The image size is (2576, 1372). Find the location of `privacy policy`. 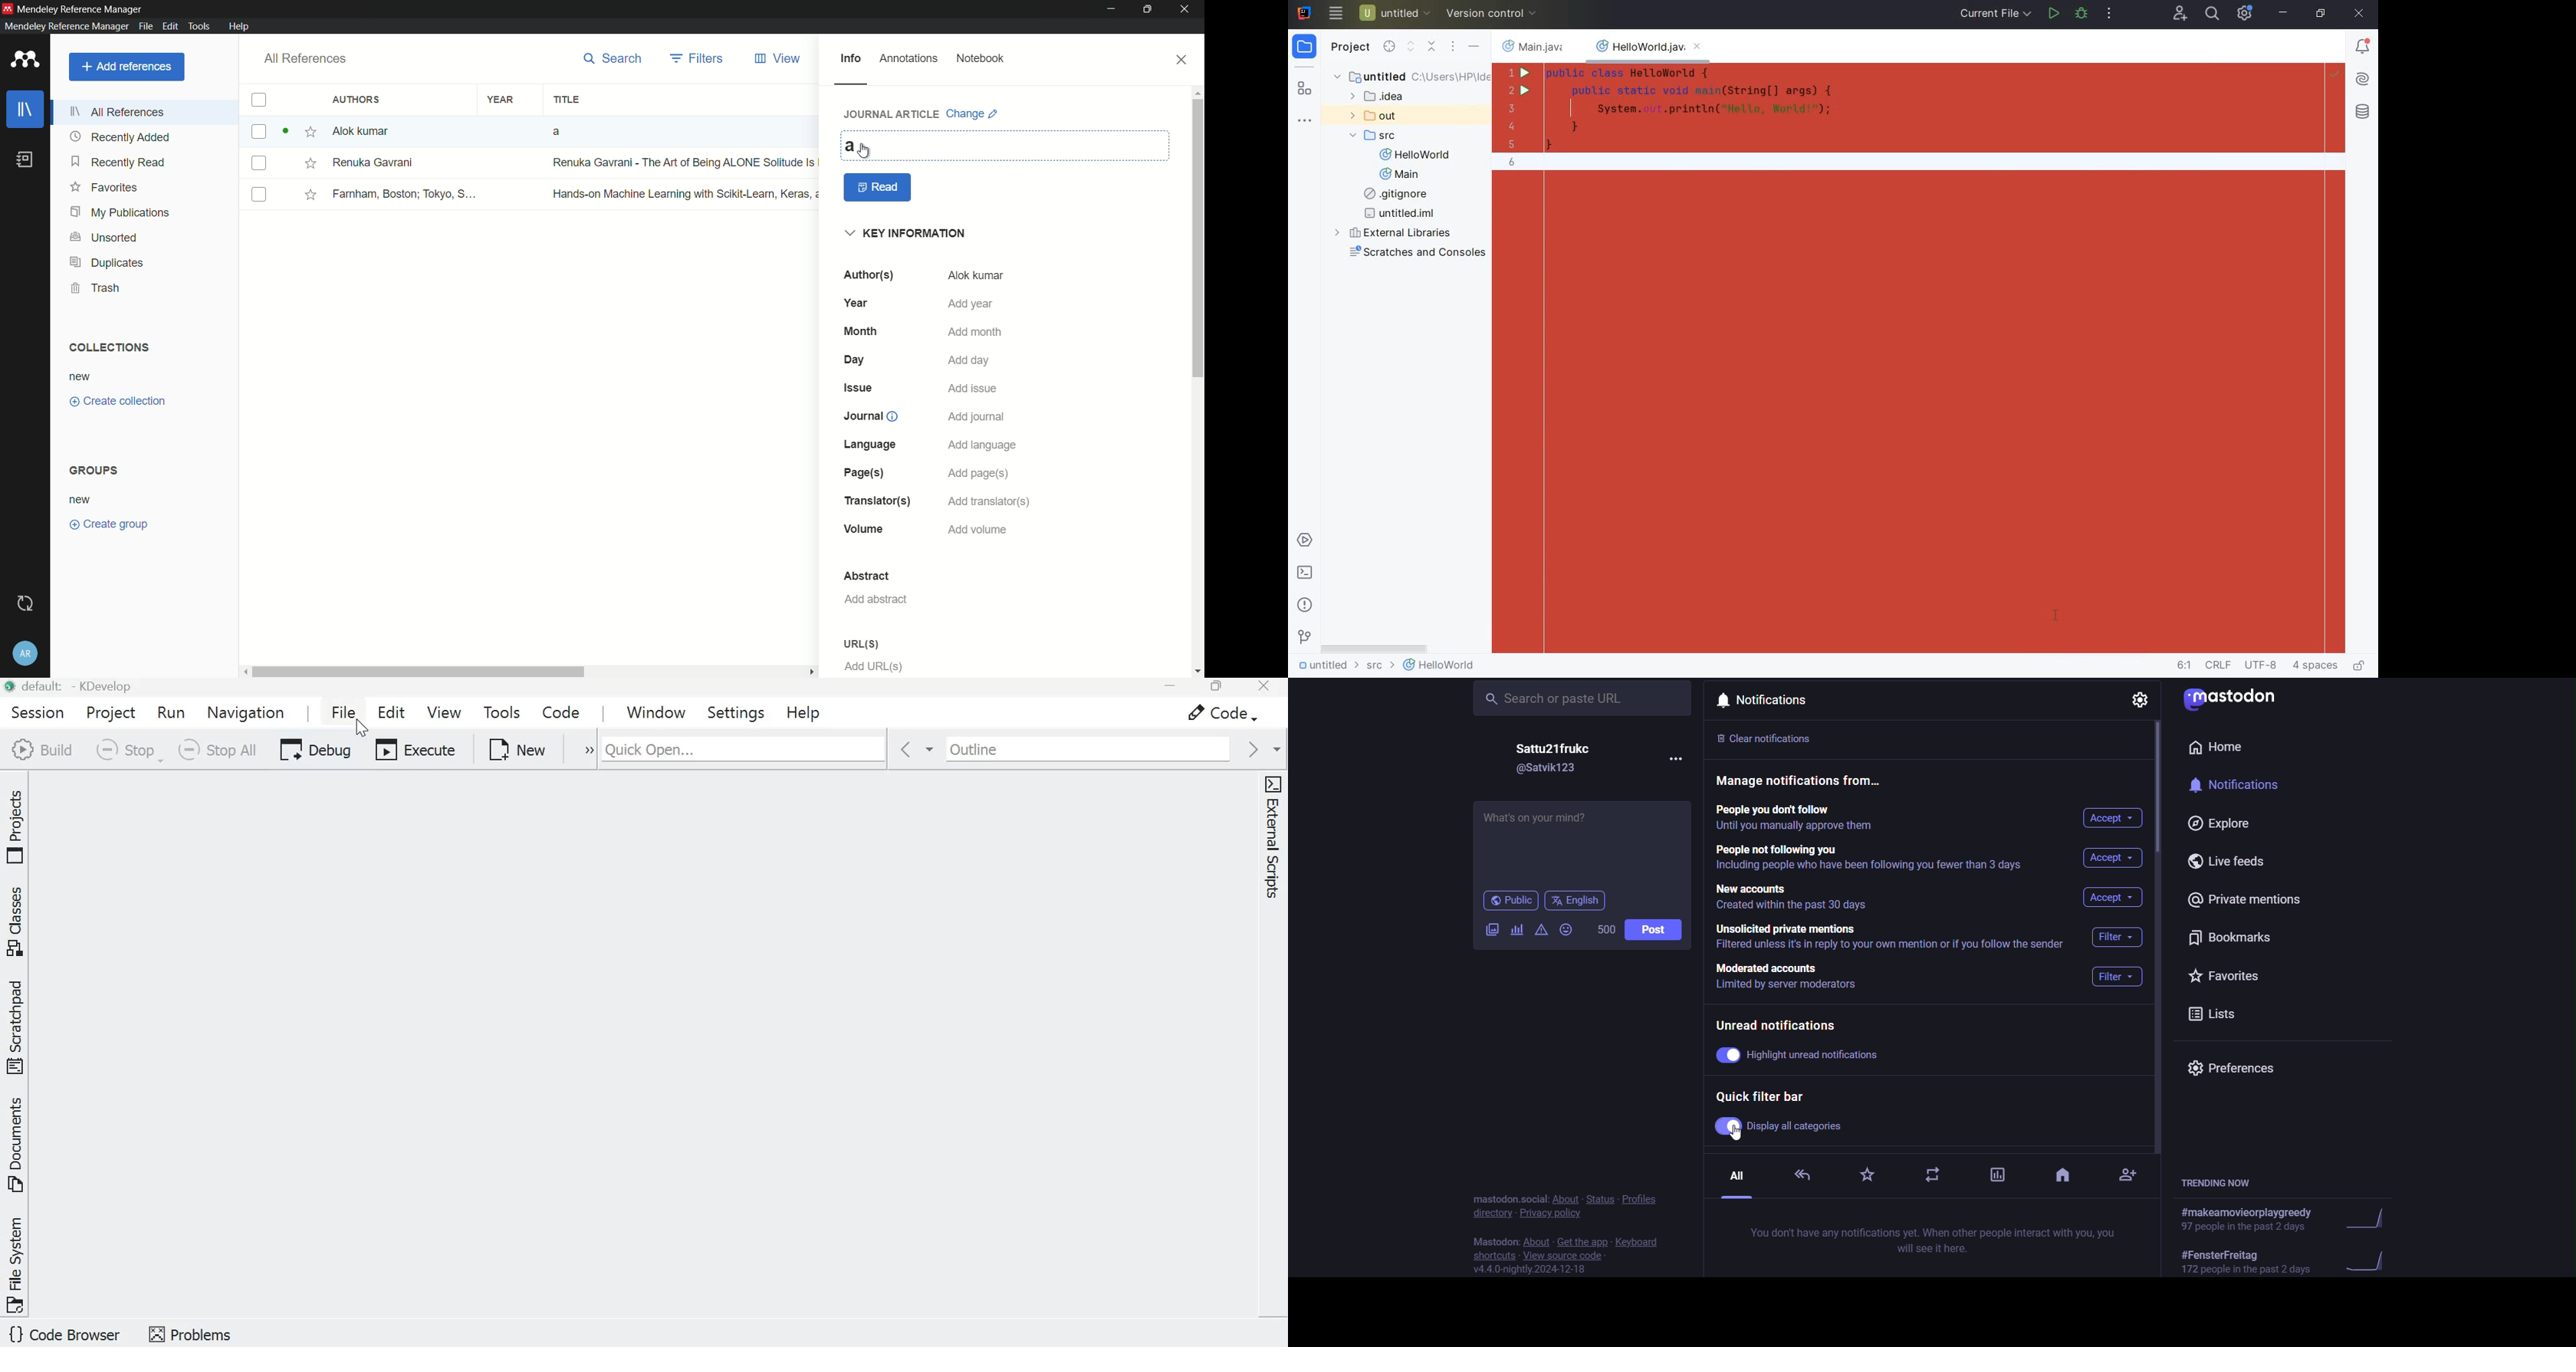

privacy policy is located at coordinates (1553, 1217).